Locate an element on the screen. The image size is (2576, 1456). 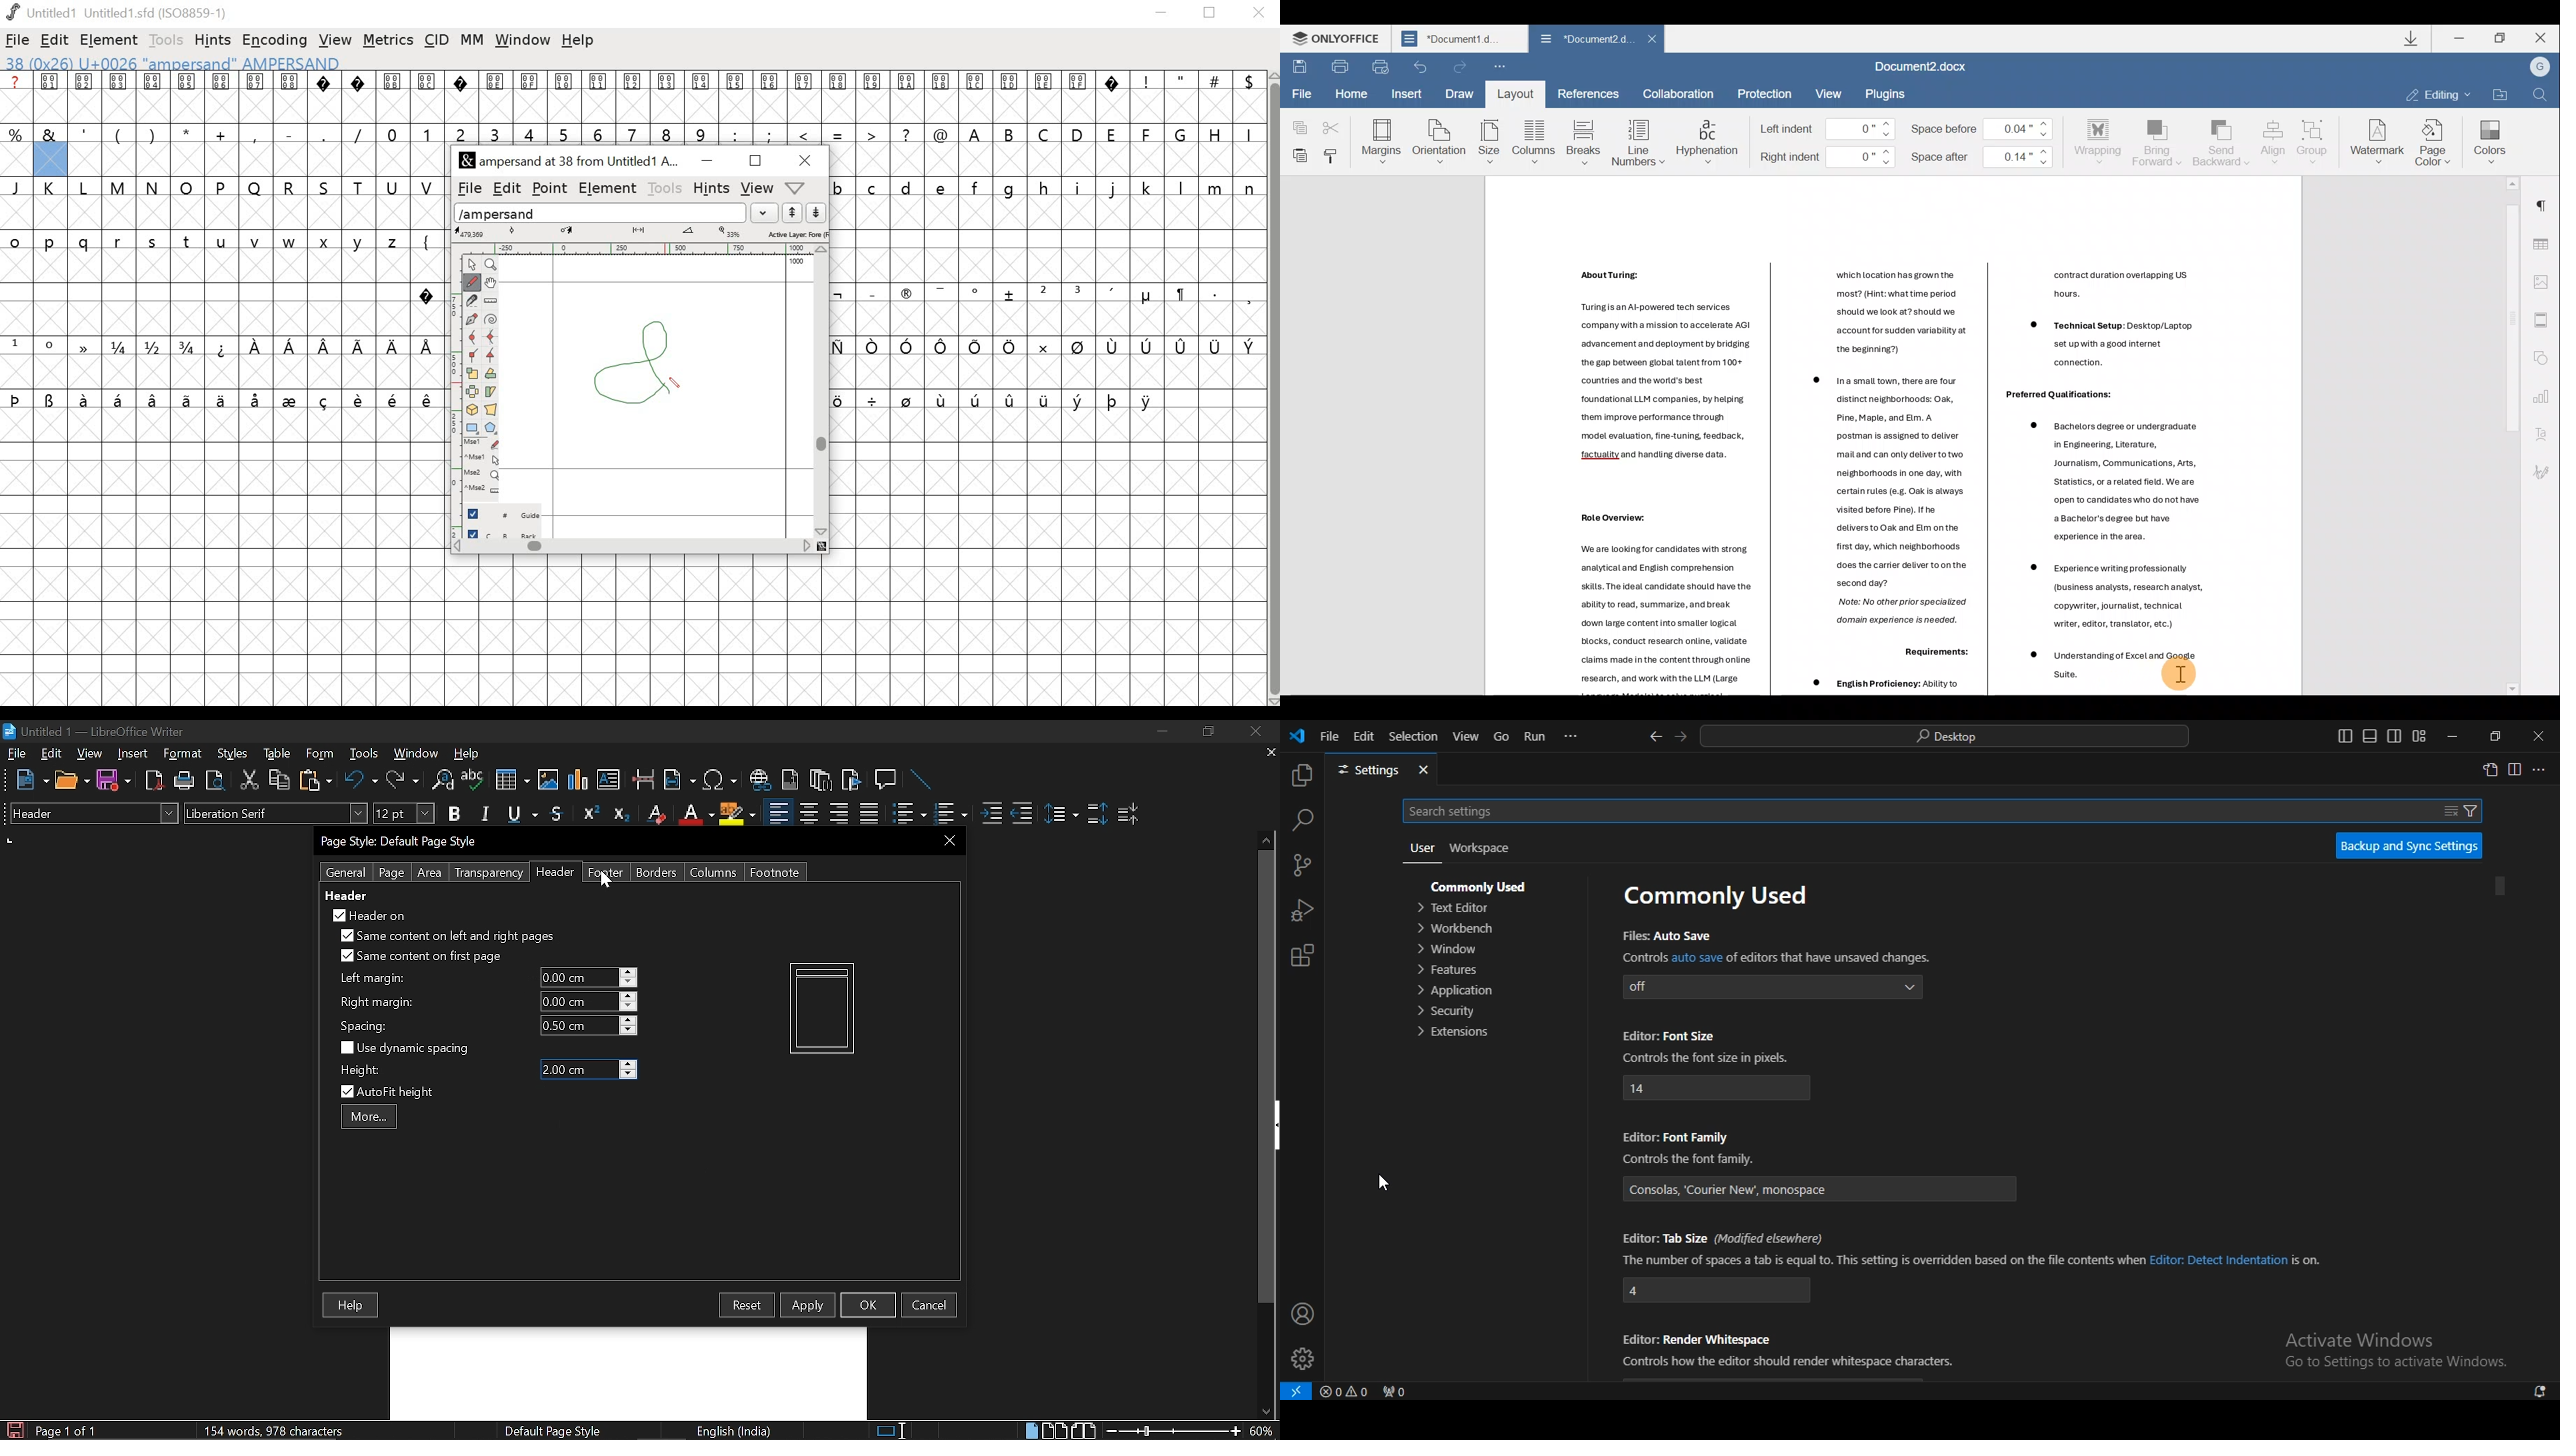
file is located at coordinates (18, 40).